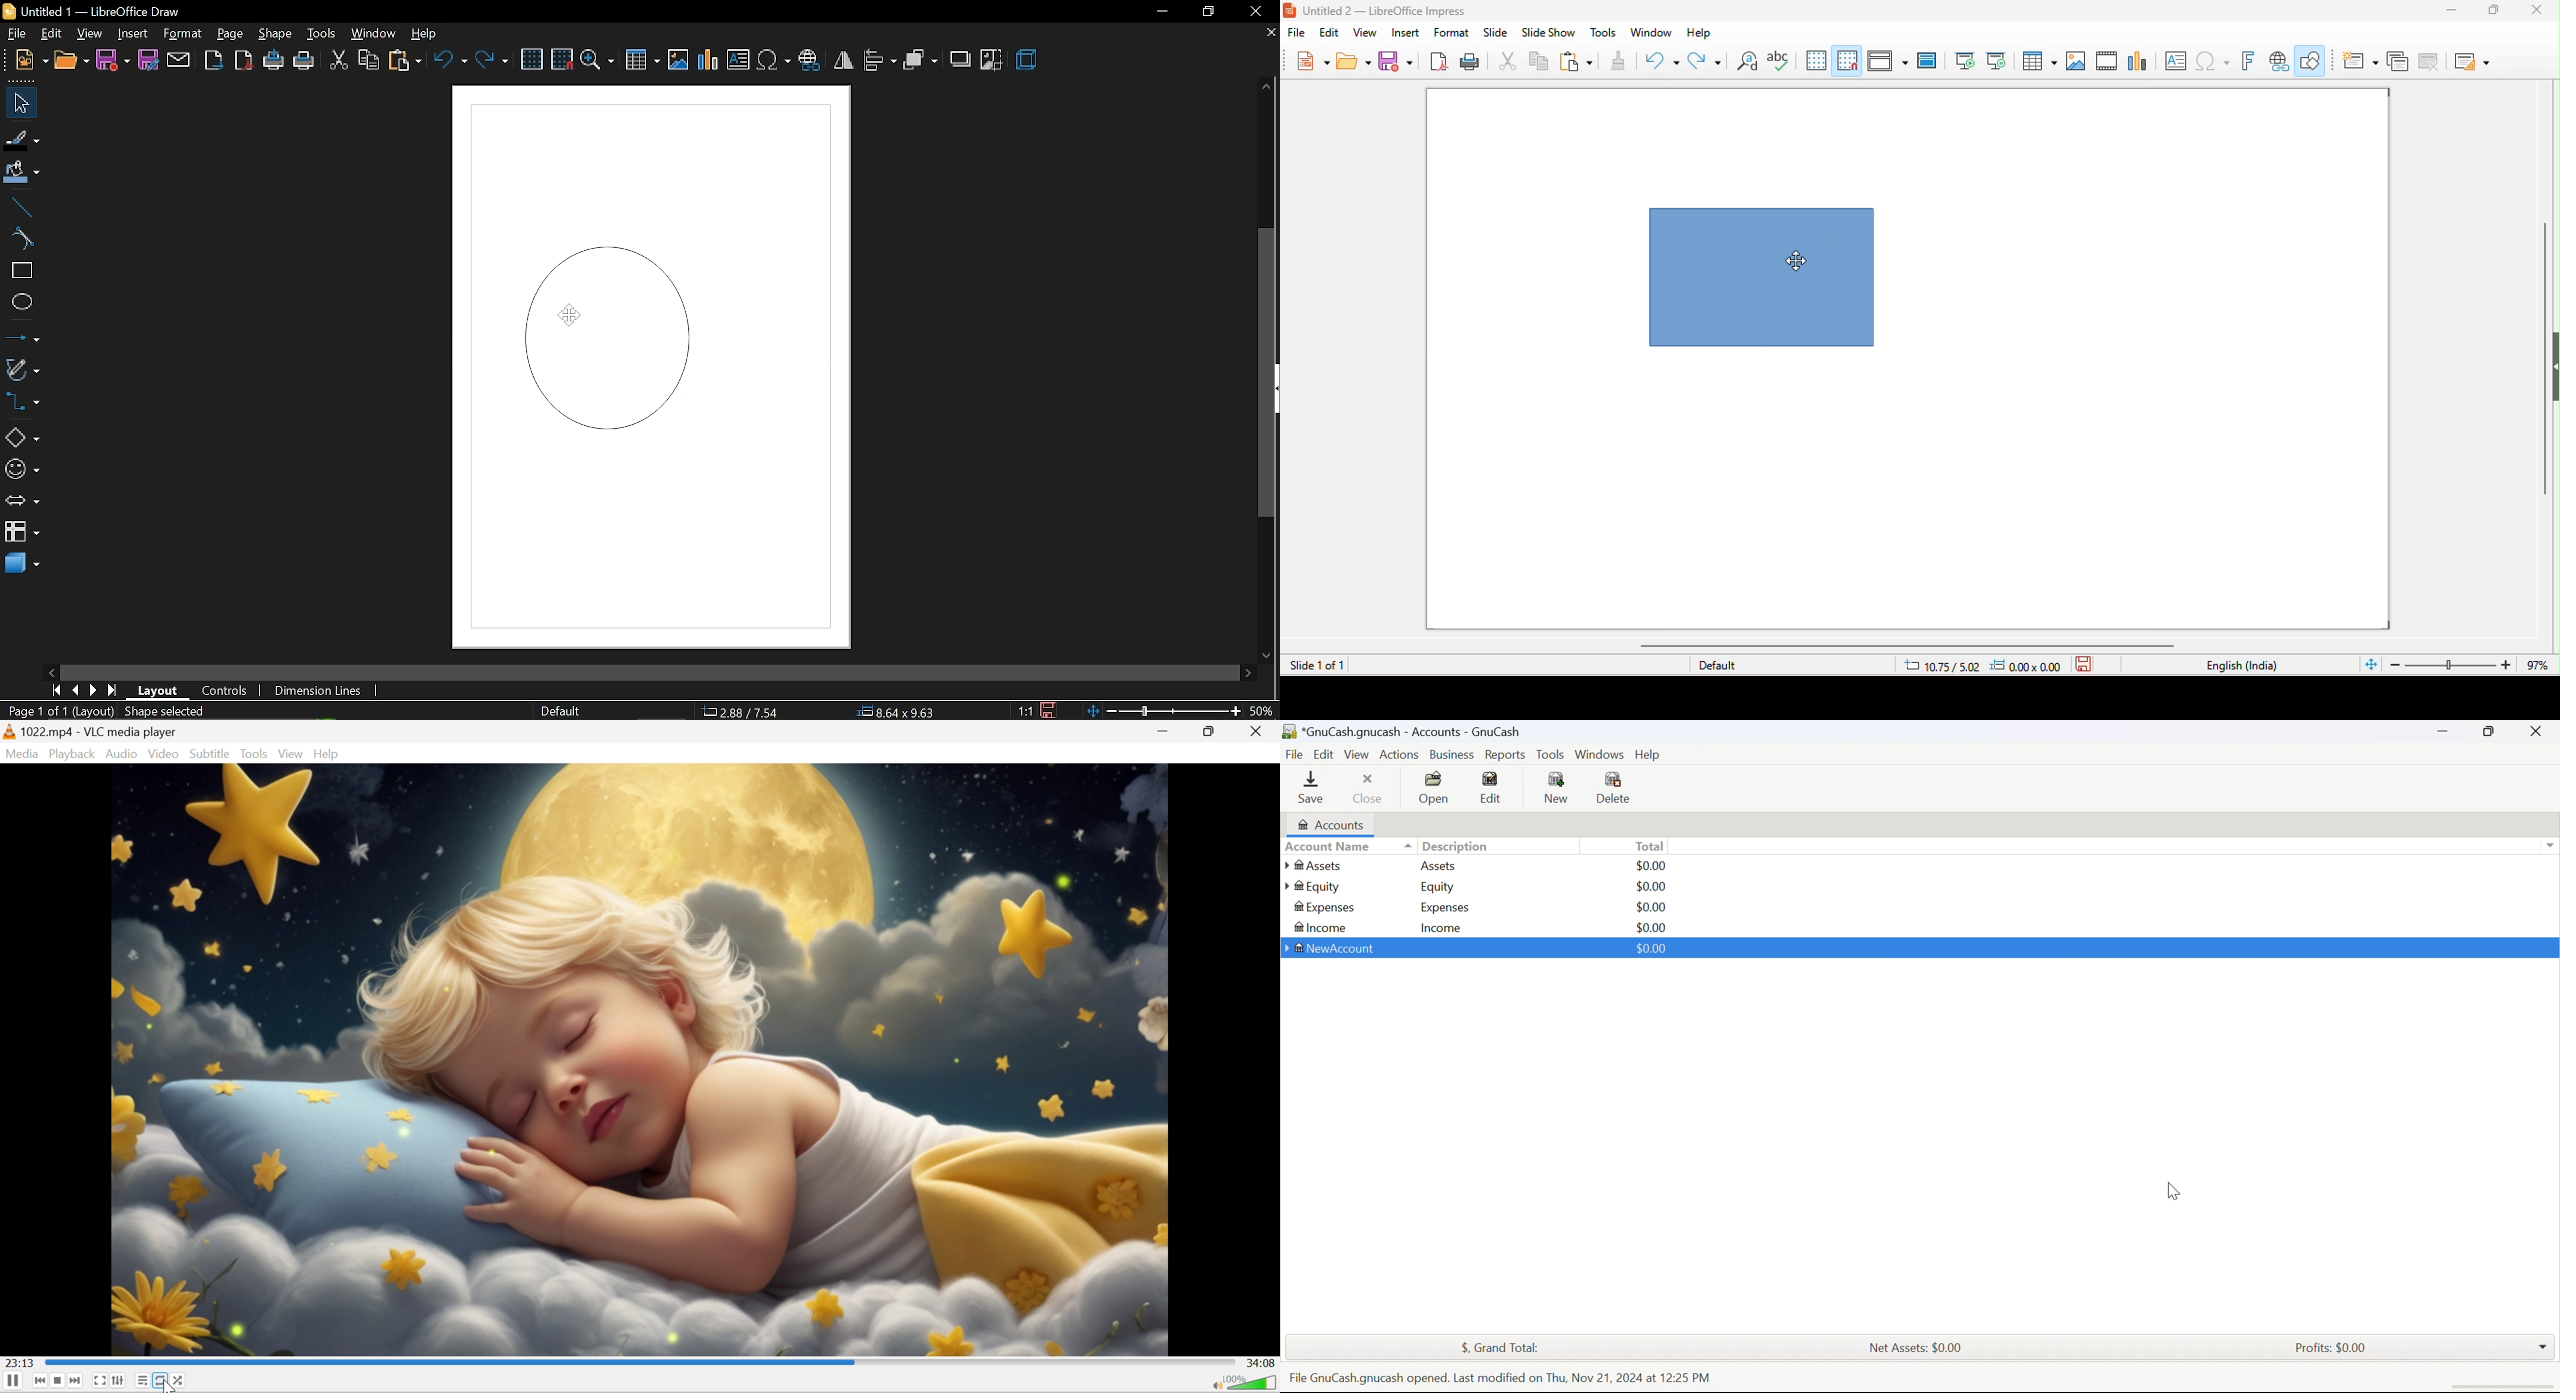 This screenshot has width=2576, height=1400. What do you see at coordinates (1617, 789) in the screenshot?
I see `Delete` at bounding box center [1617, 789].